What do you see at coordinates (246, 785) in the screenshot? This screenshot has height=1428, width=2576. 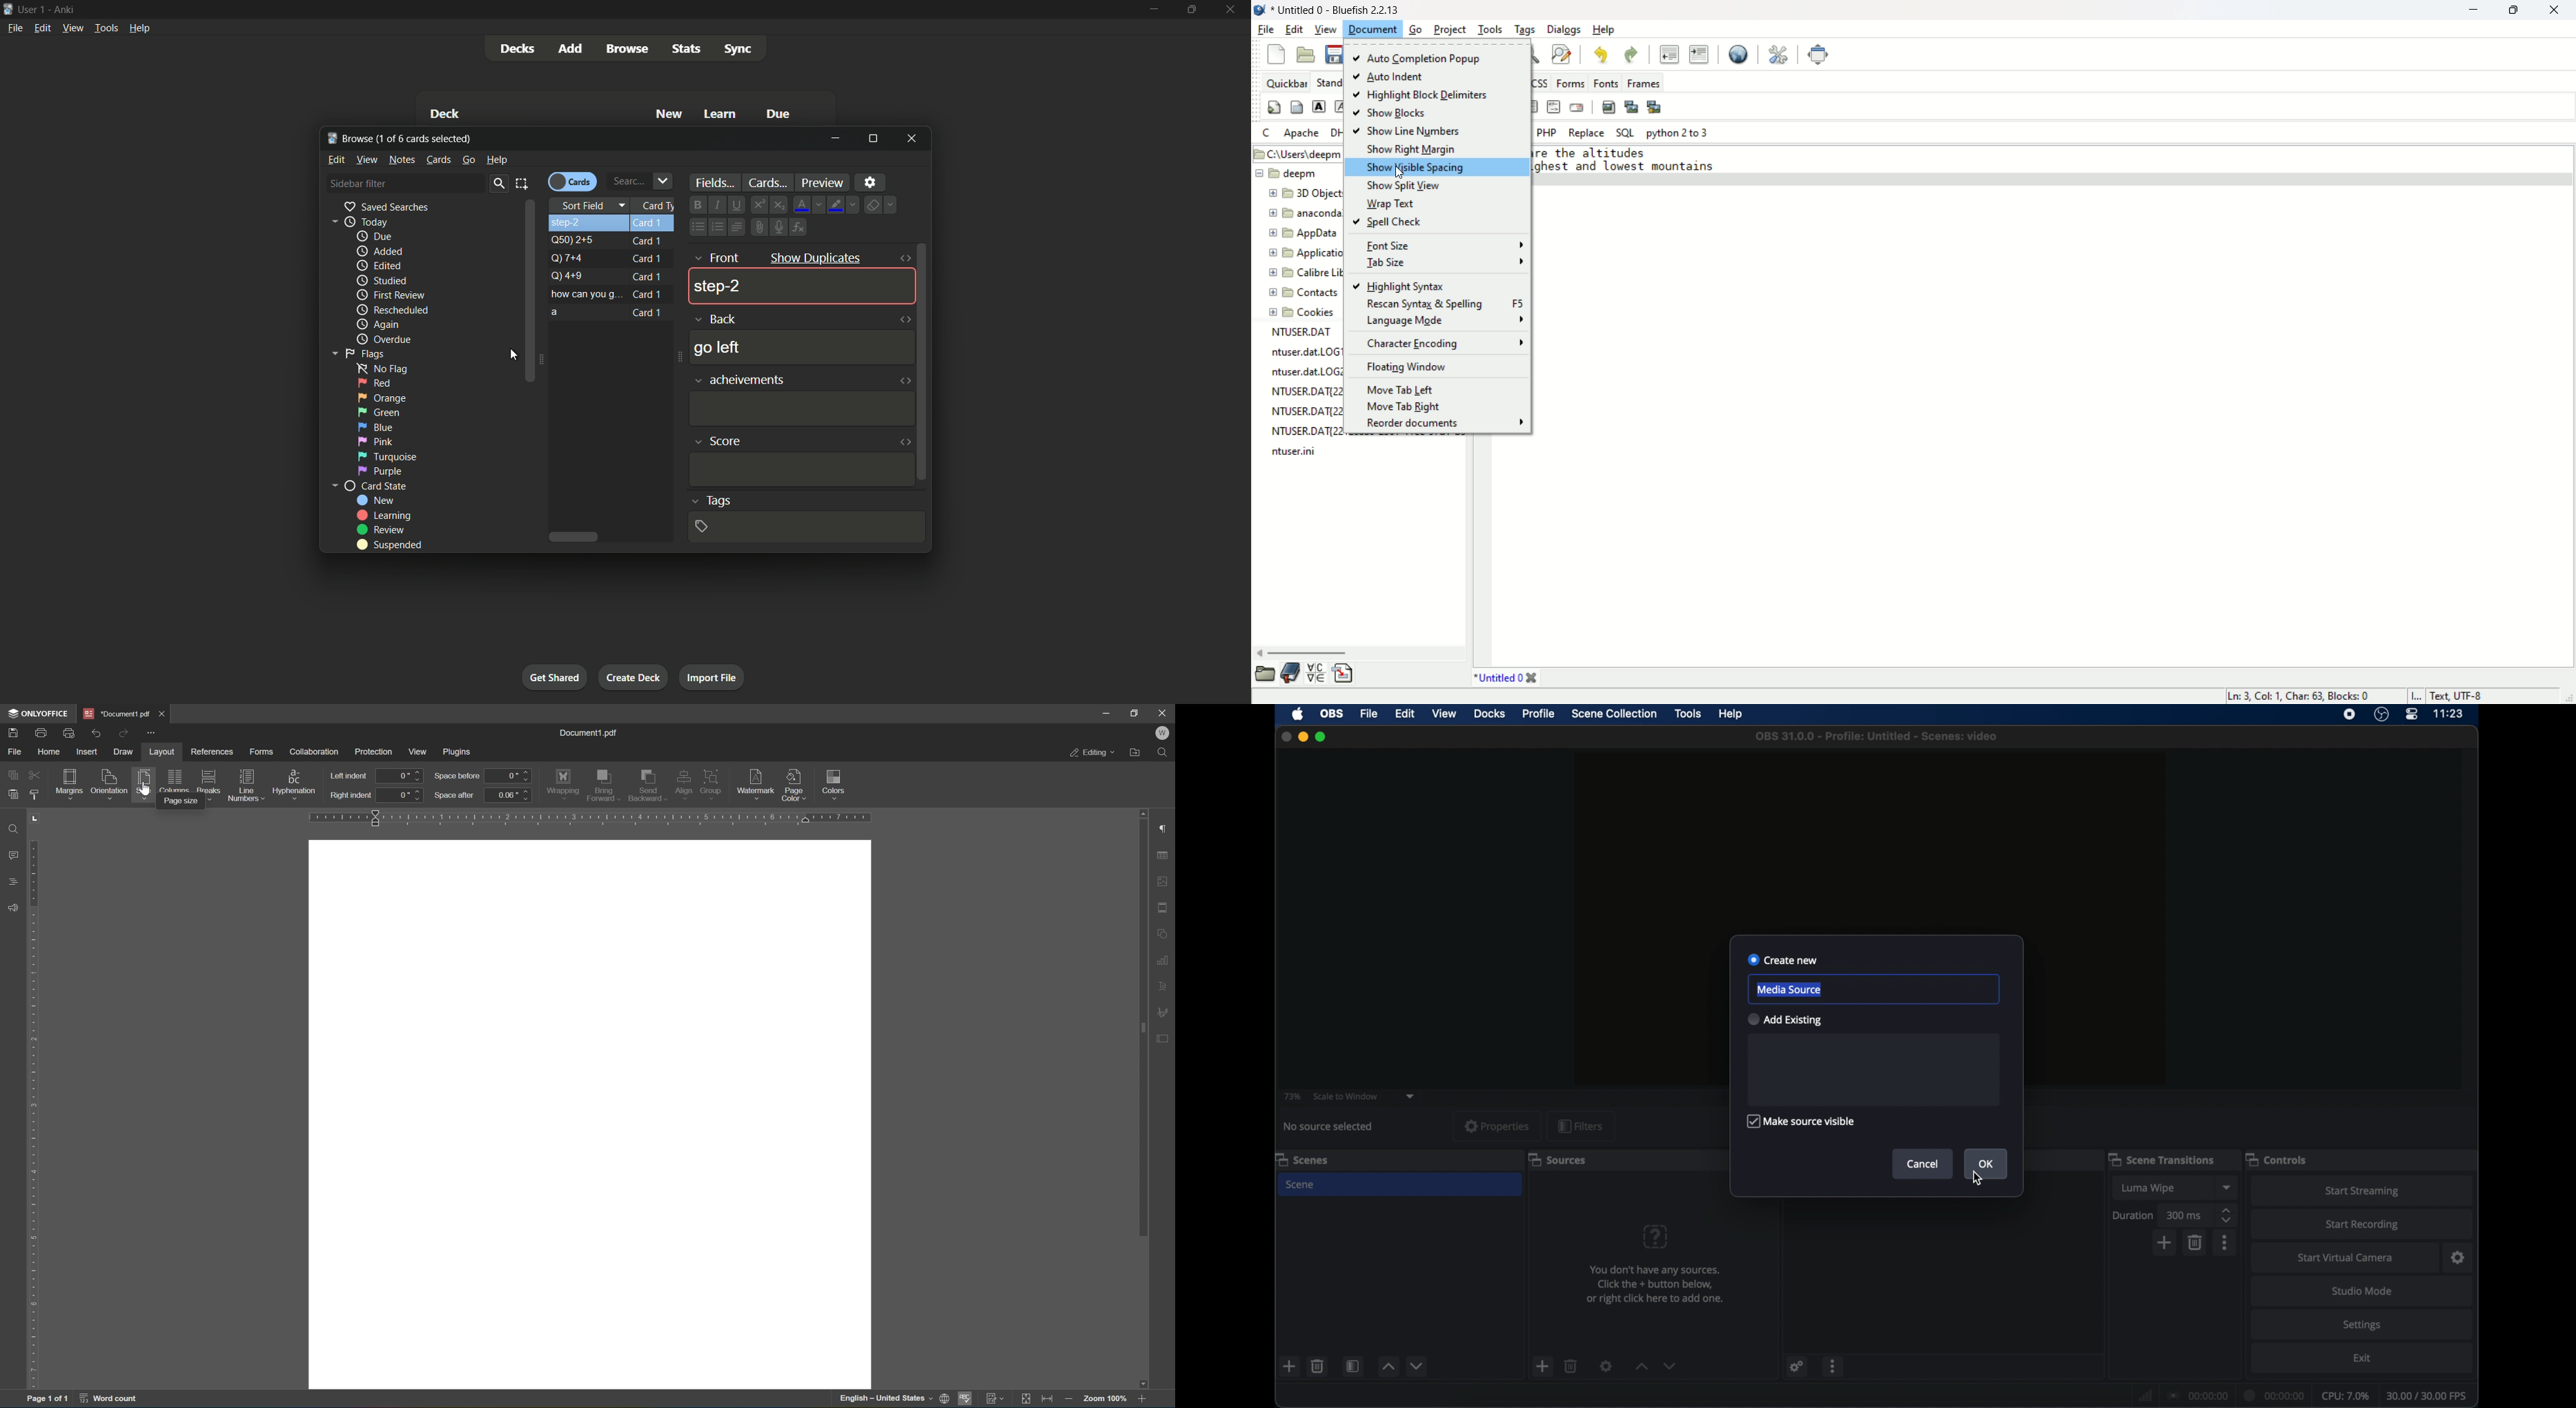 I see `line numbers` at bounding box center [246, 785].